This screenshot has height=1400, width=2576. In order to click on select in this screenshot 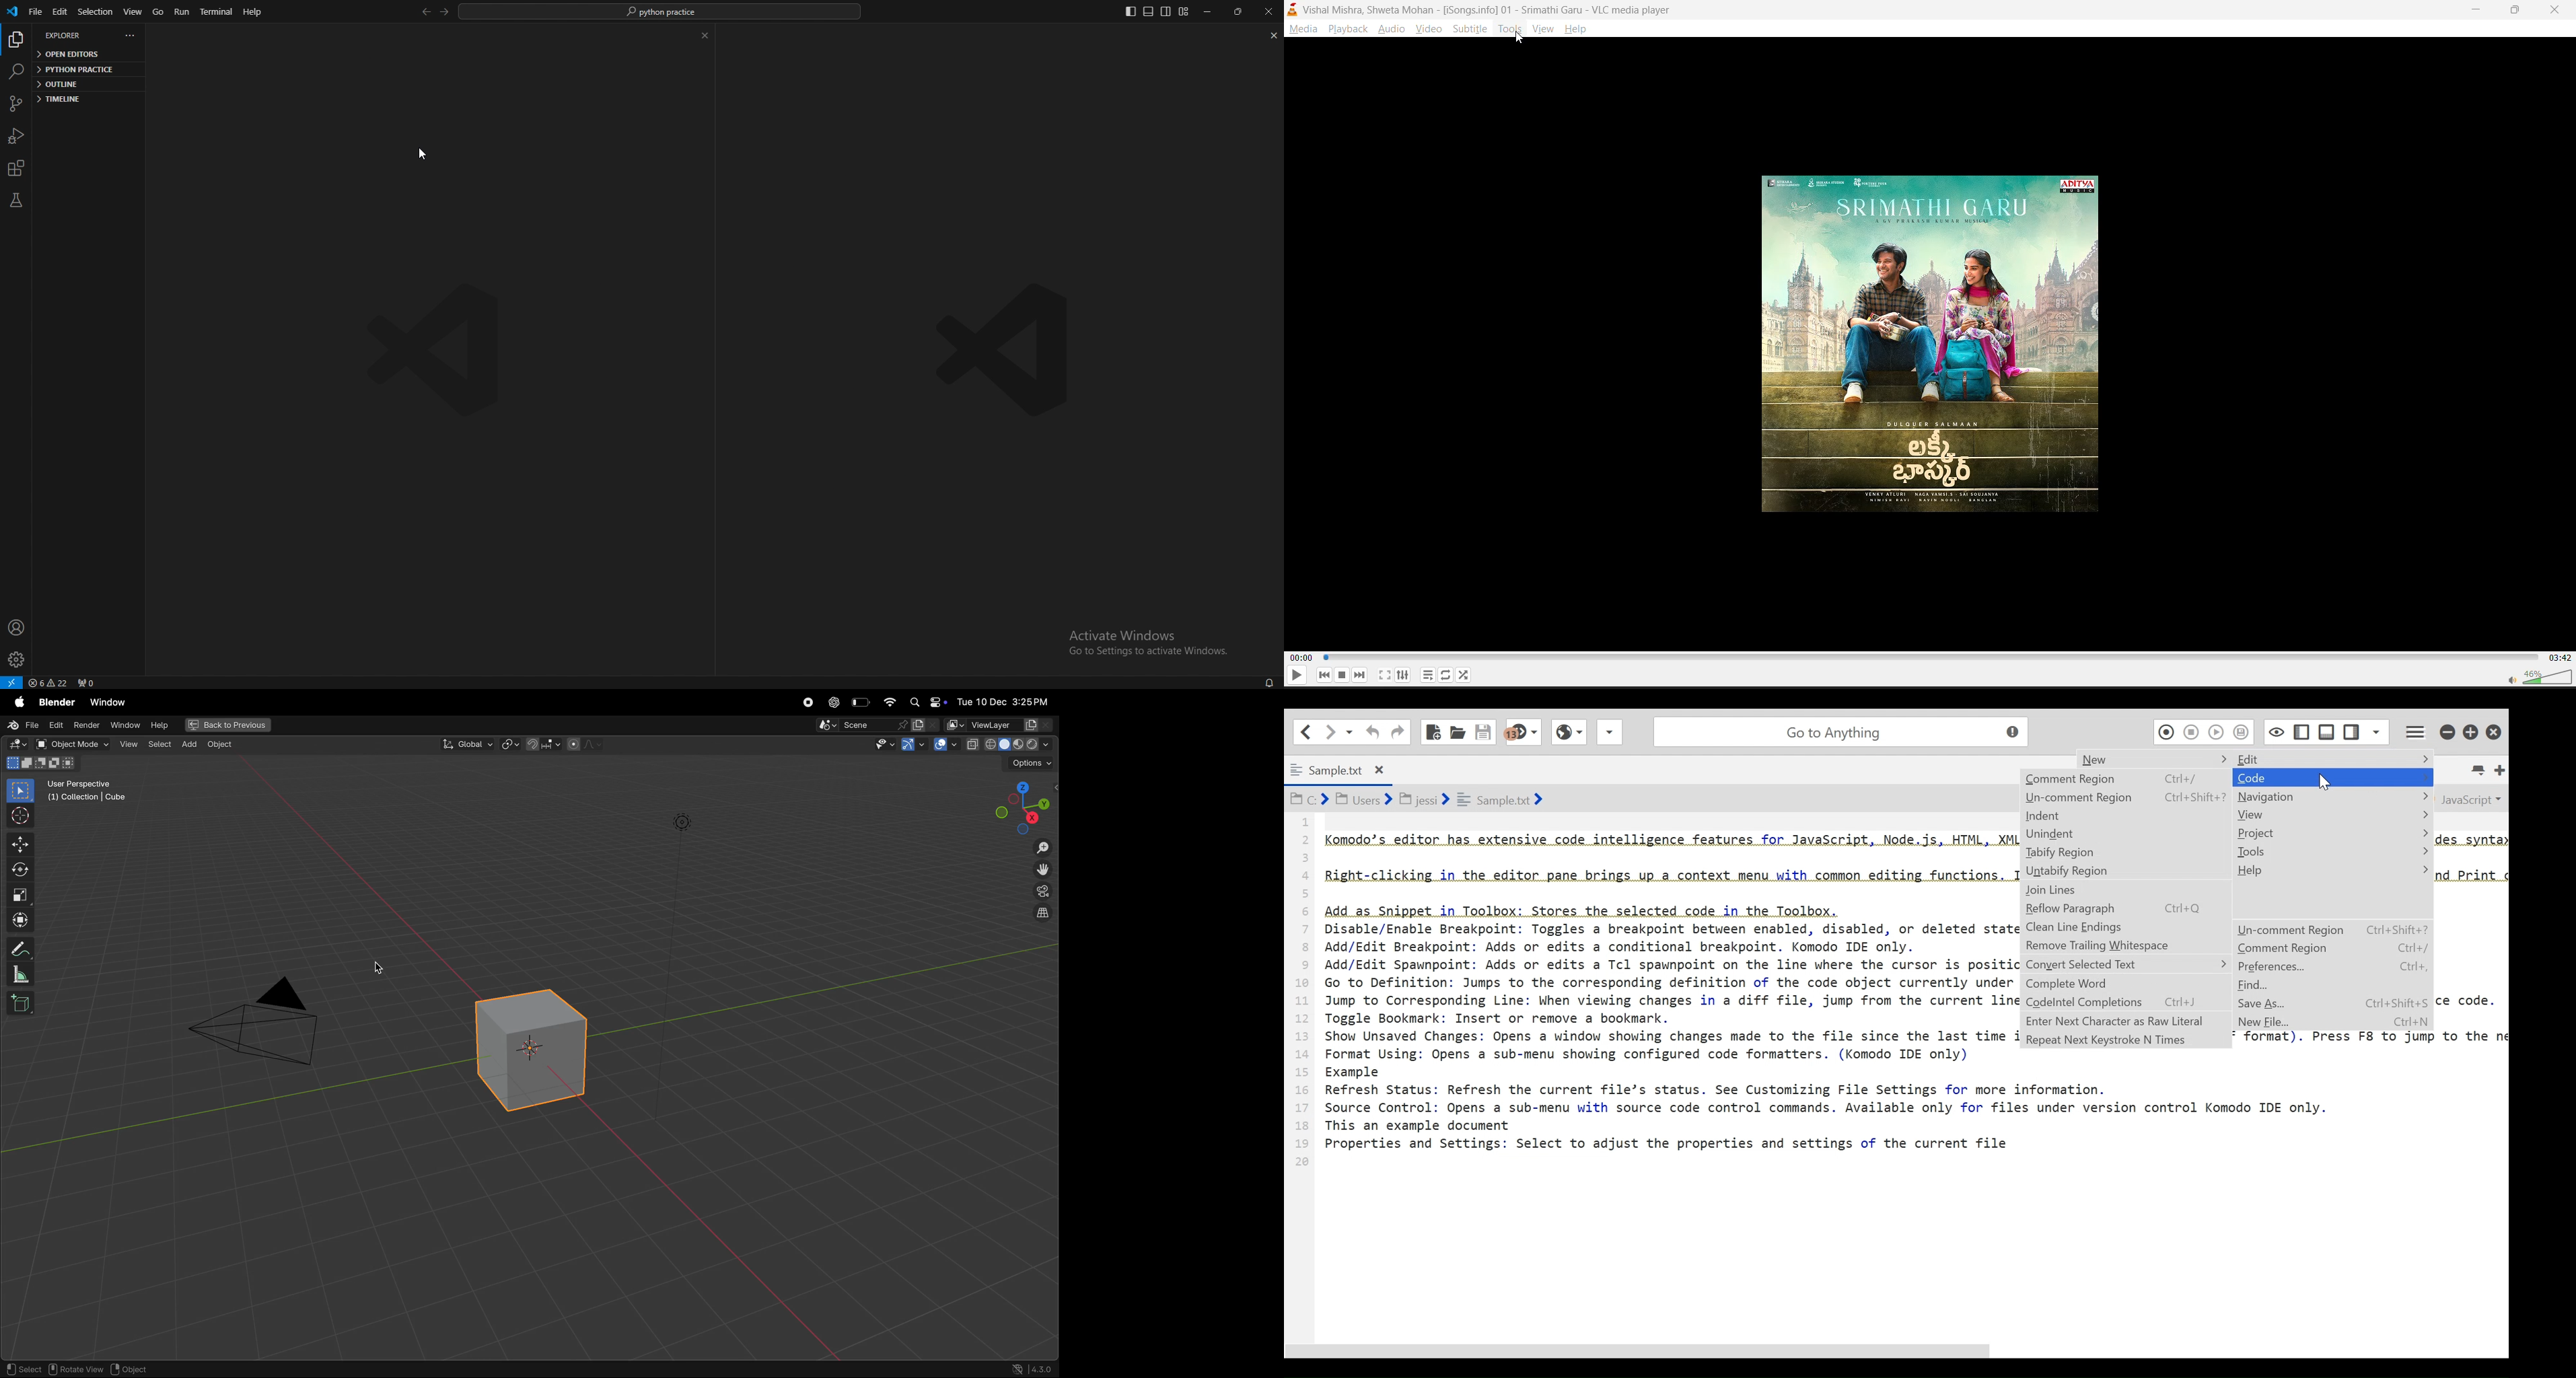, I will do `click(17, 791)`.